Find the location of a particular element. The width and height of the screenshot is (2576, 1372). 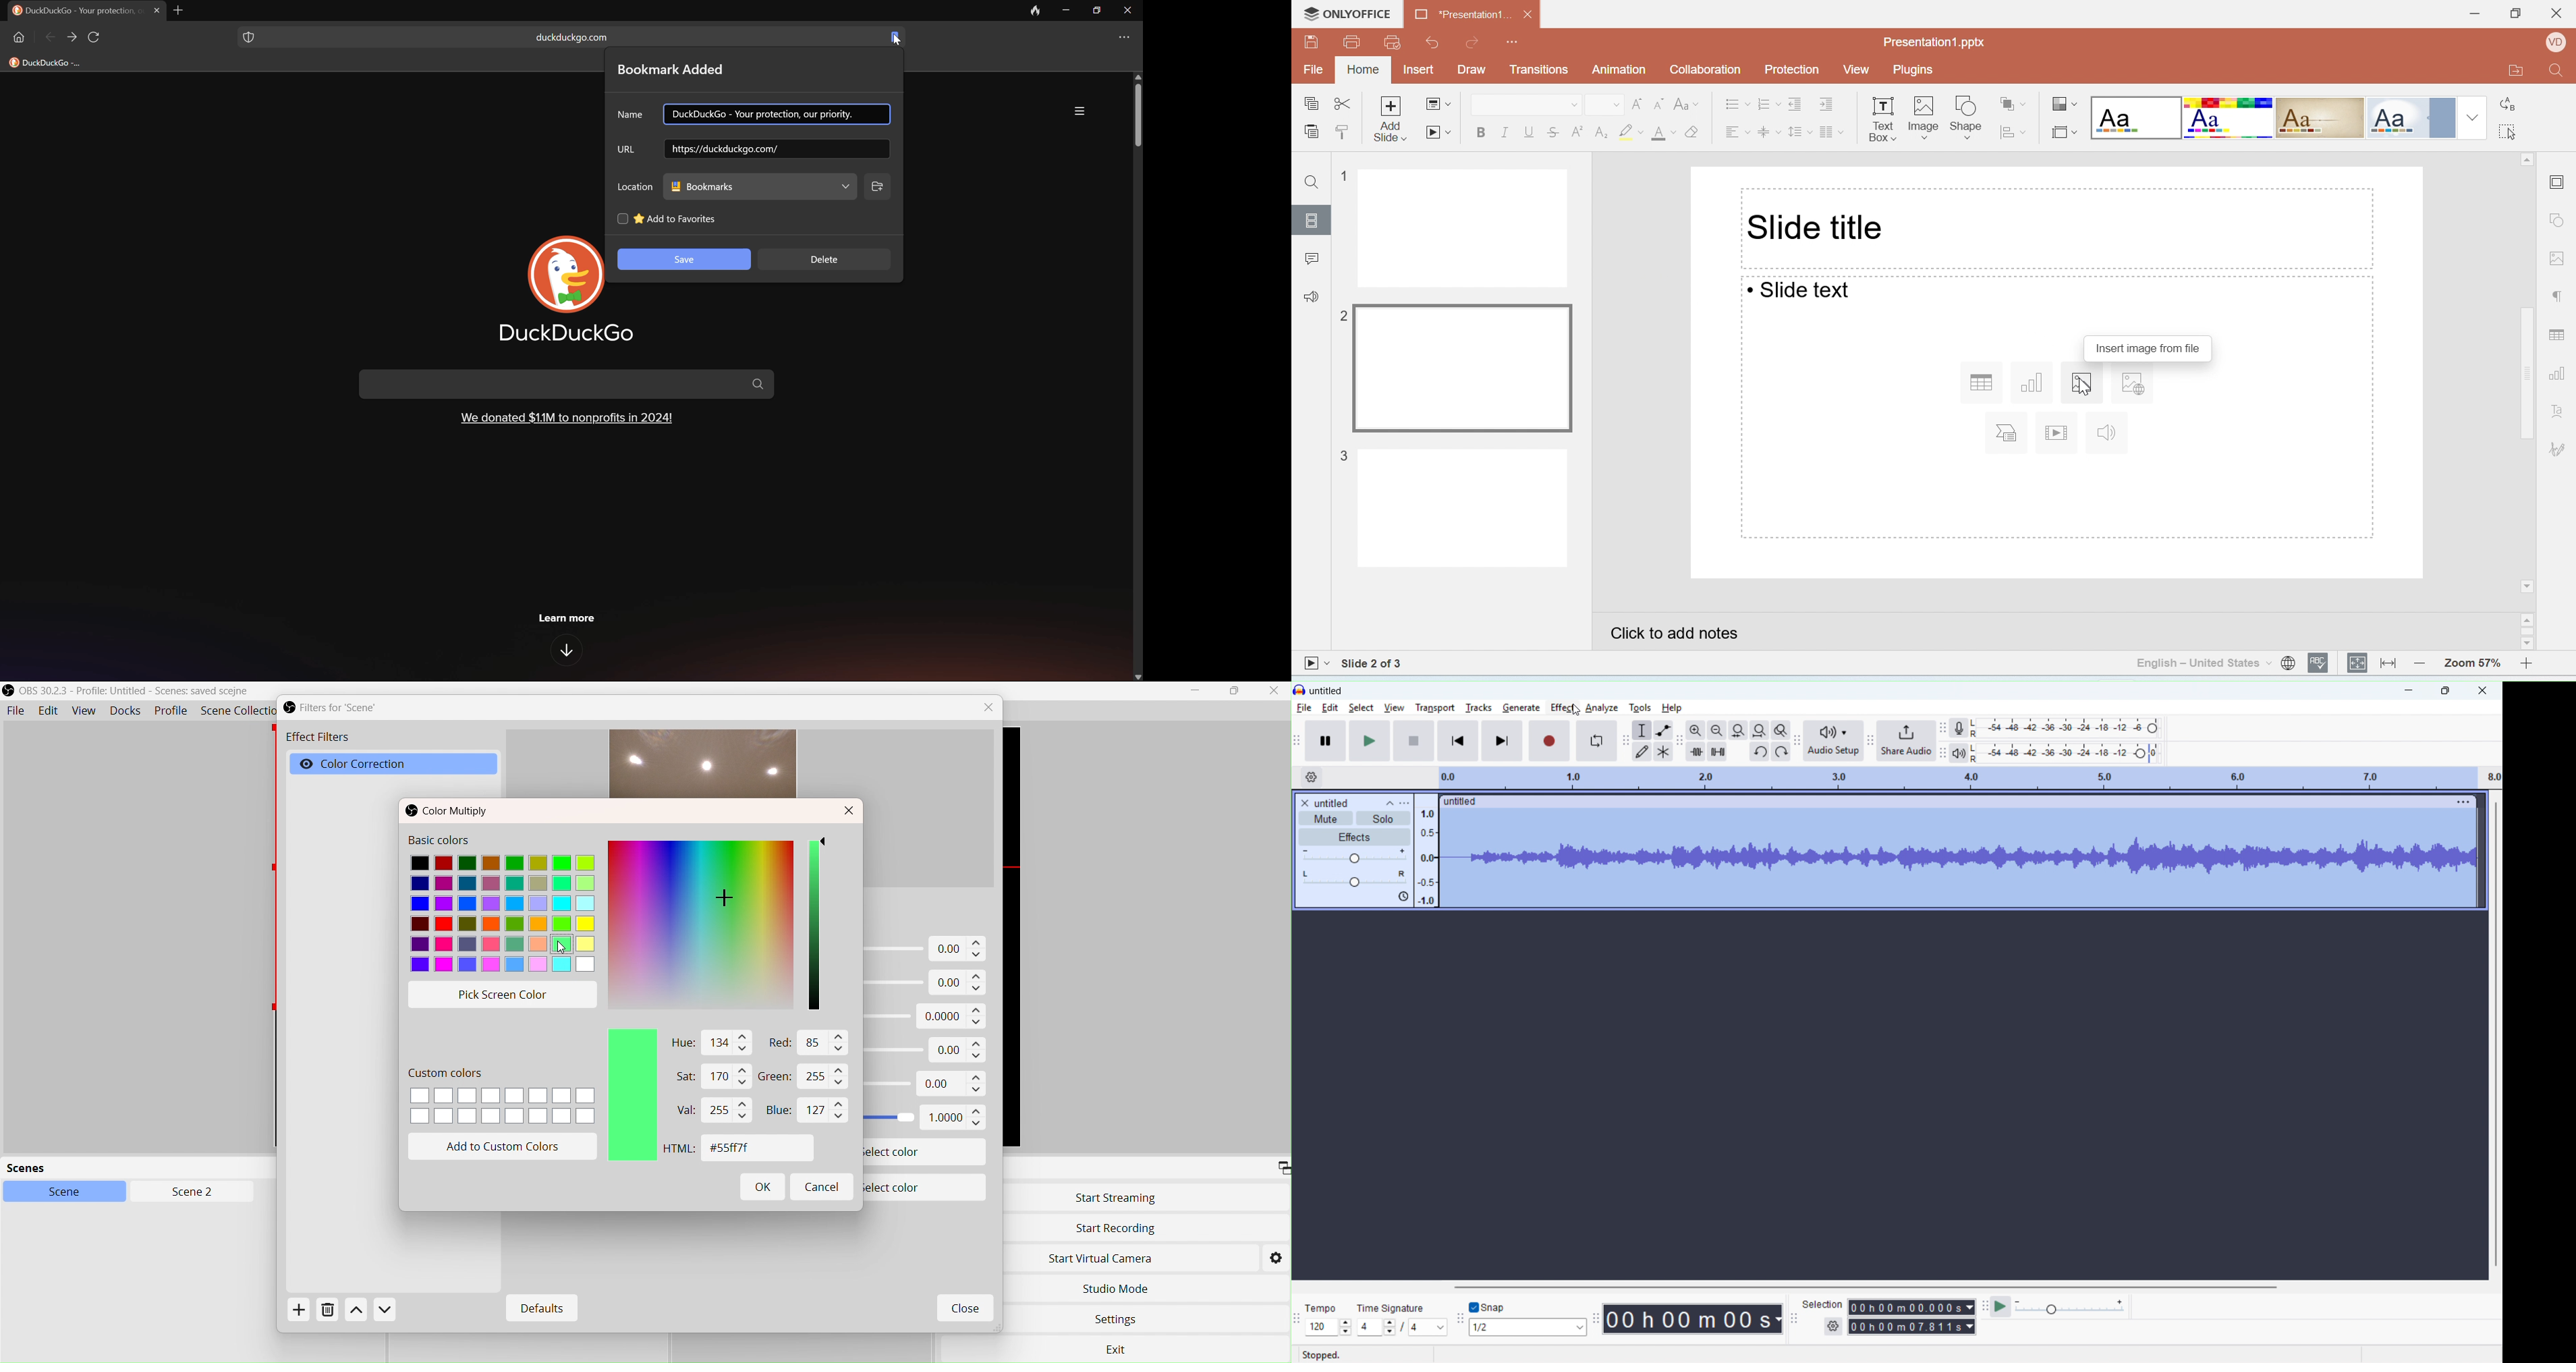

insert table is located at coordinates (1980, 382).